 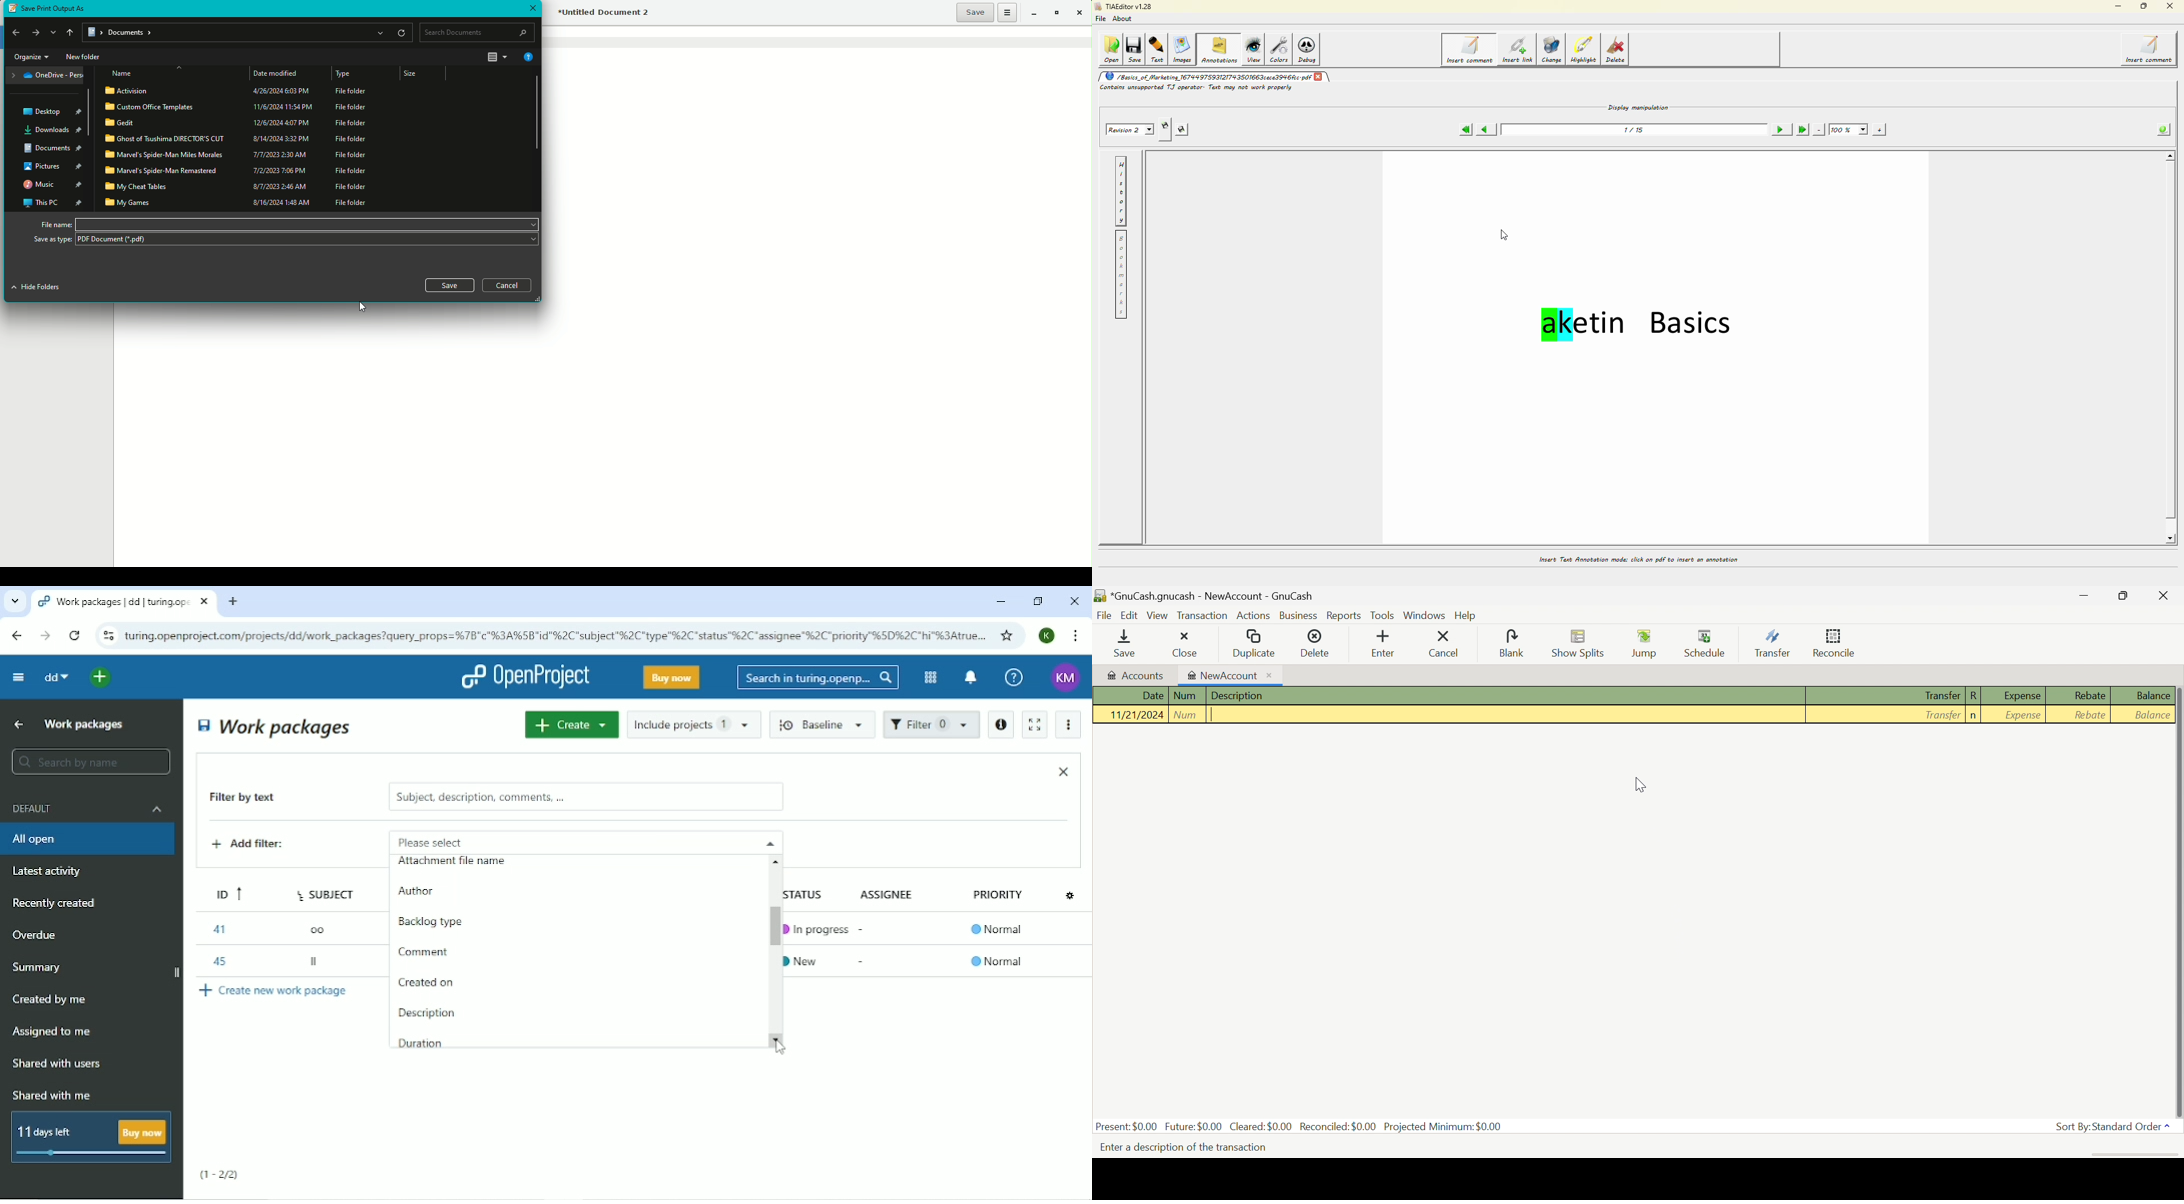 I want to click on Balance, so click(x=2152, y=695).